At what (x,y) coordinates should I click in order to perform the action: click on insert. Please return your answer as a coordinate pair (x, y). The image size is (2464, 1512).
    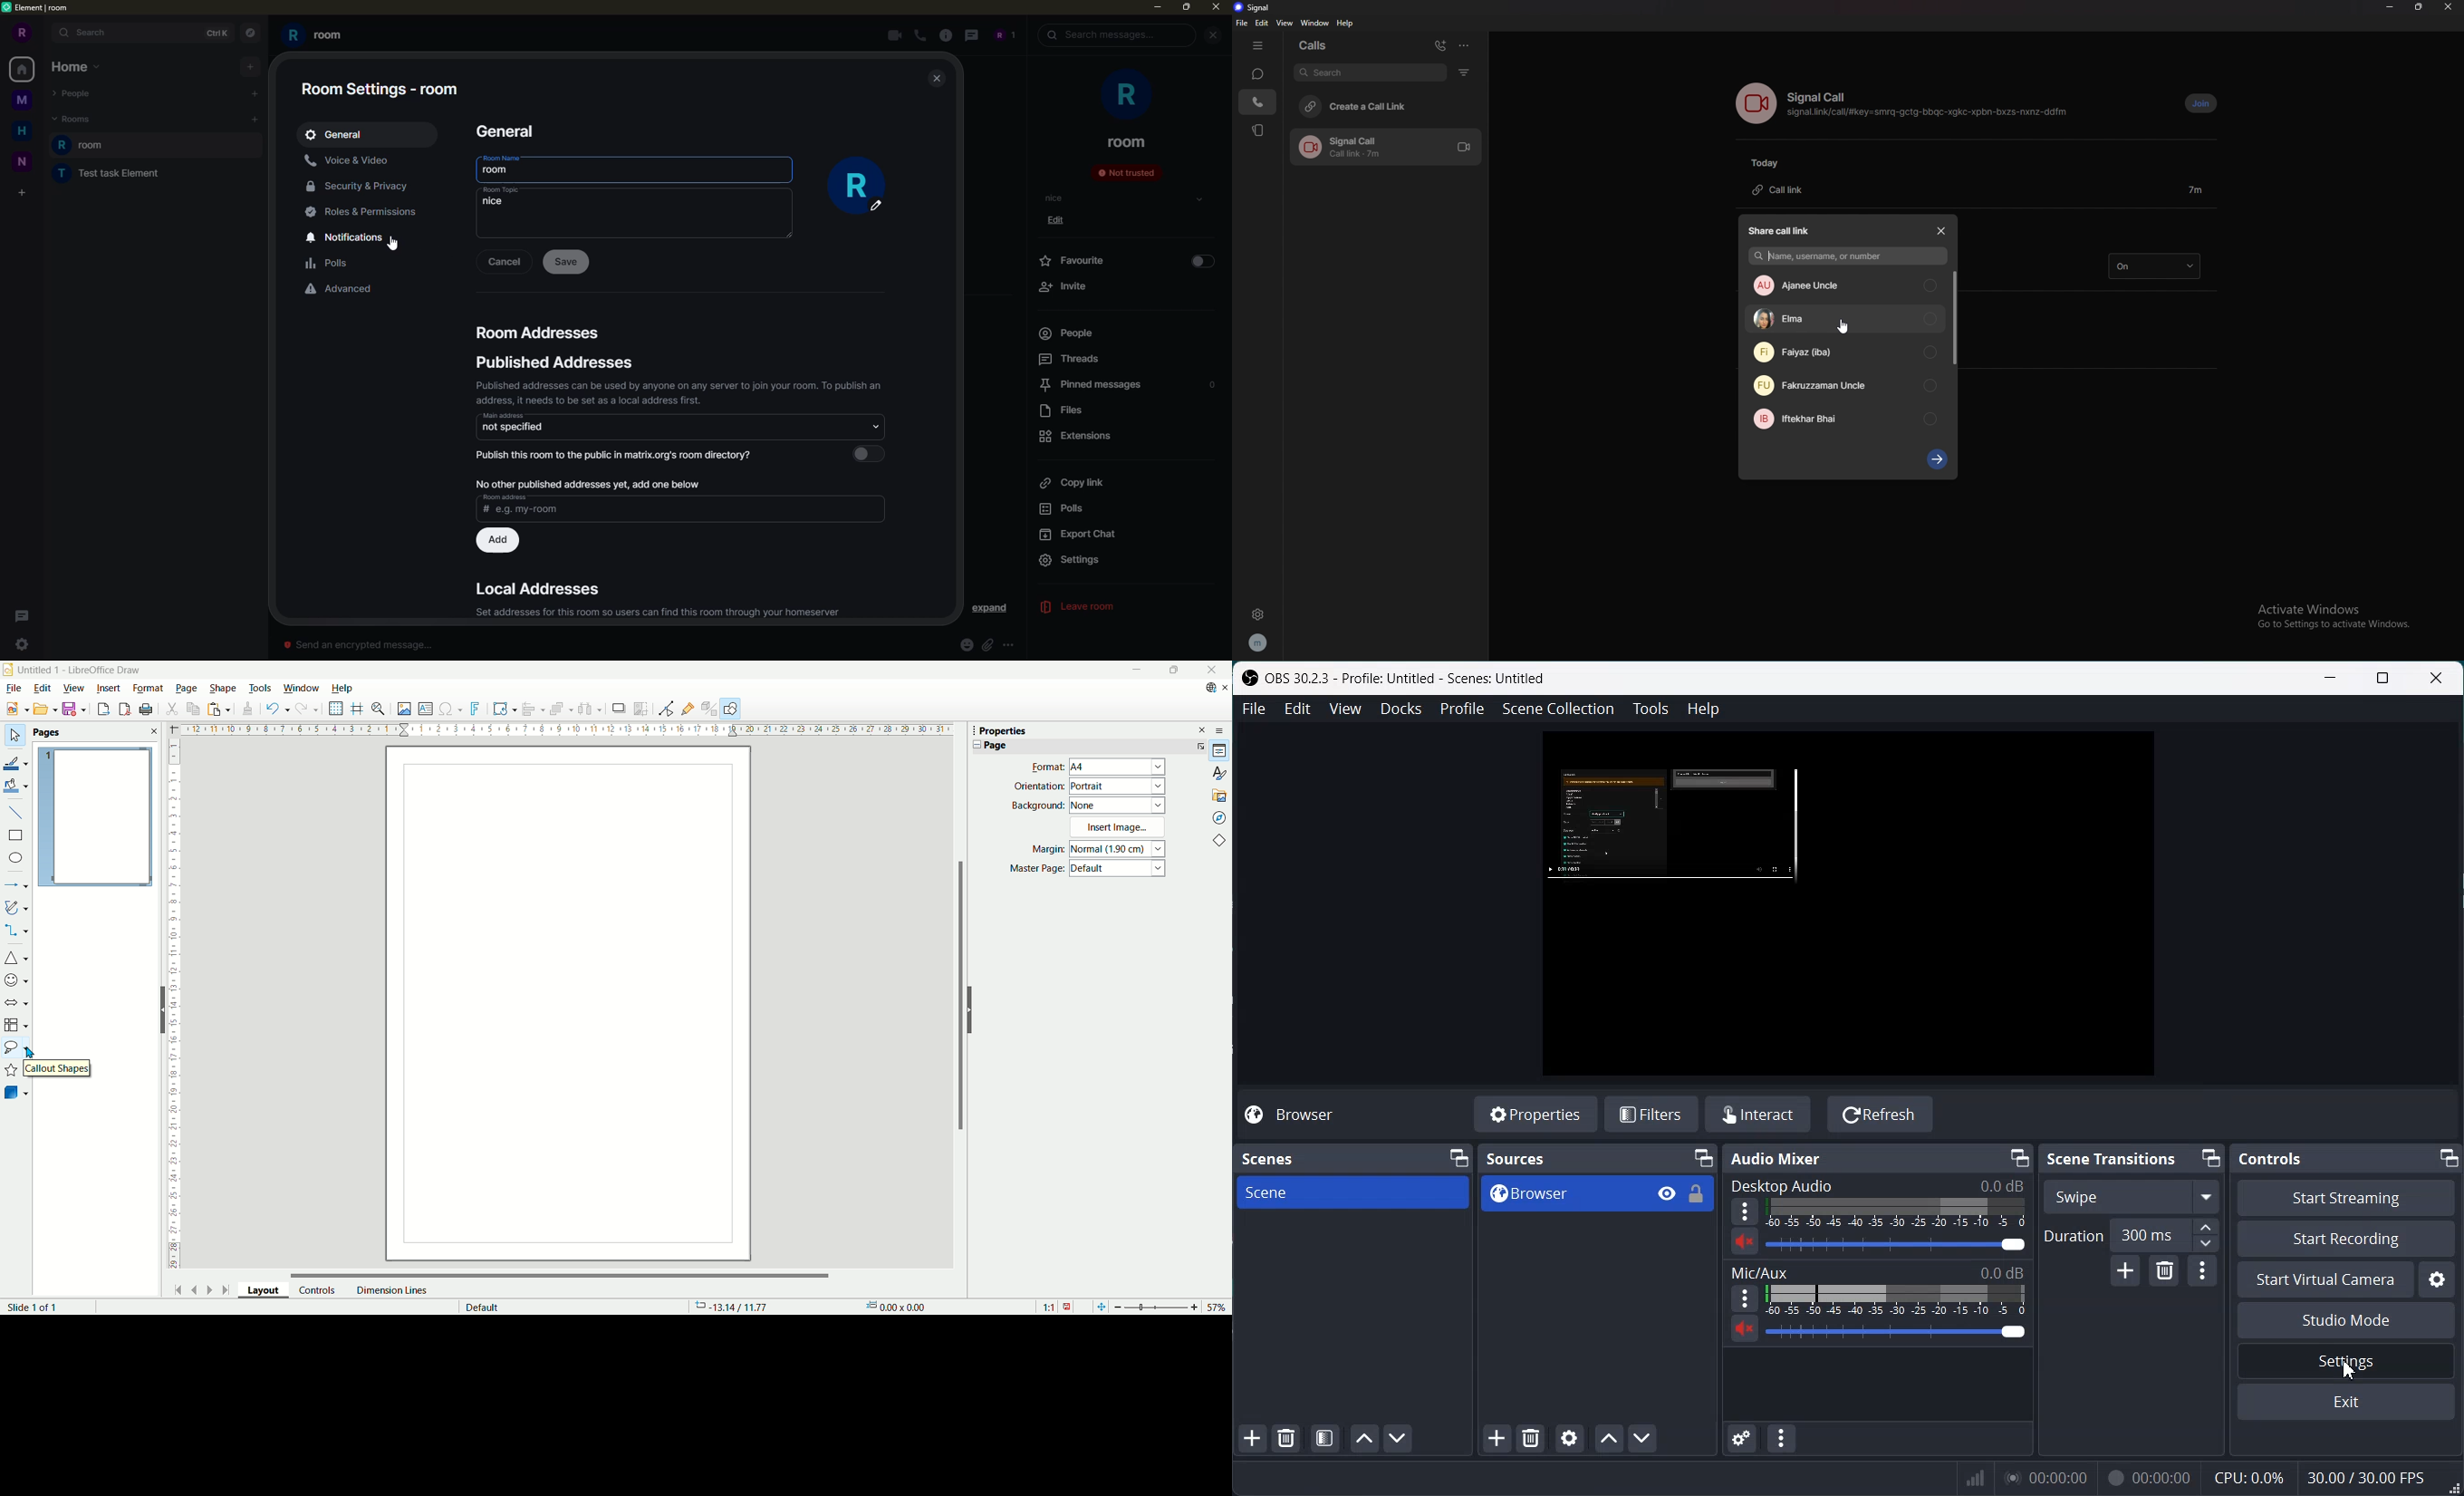
    Looking at the image, I should click on (109, 687).